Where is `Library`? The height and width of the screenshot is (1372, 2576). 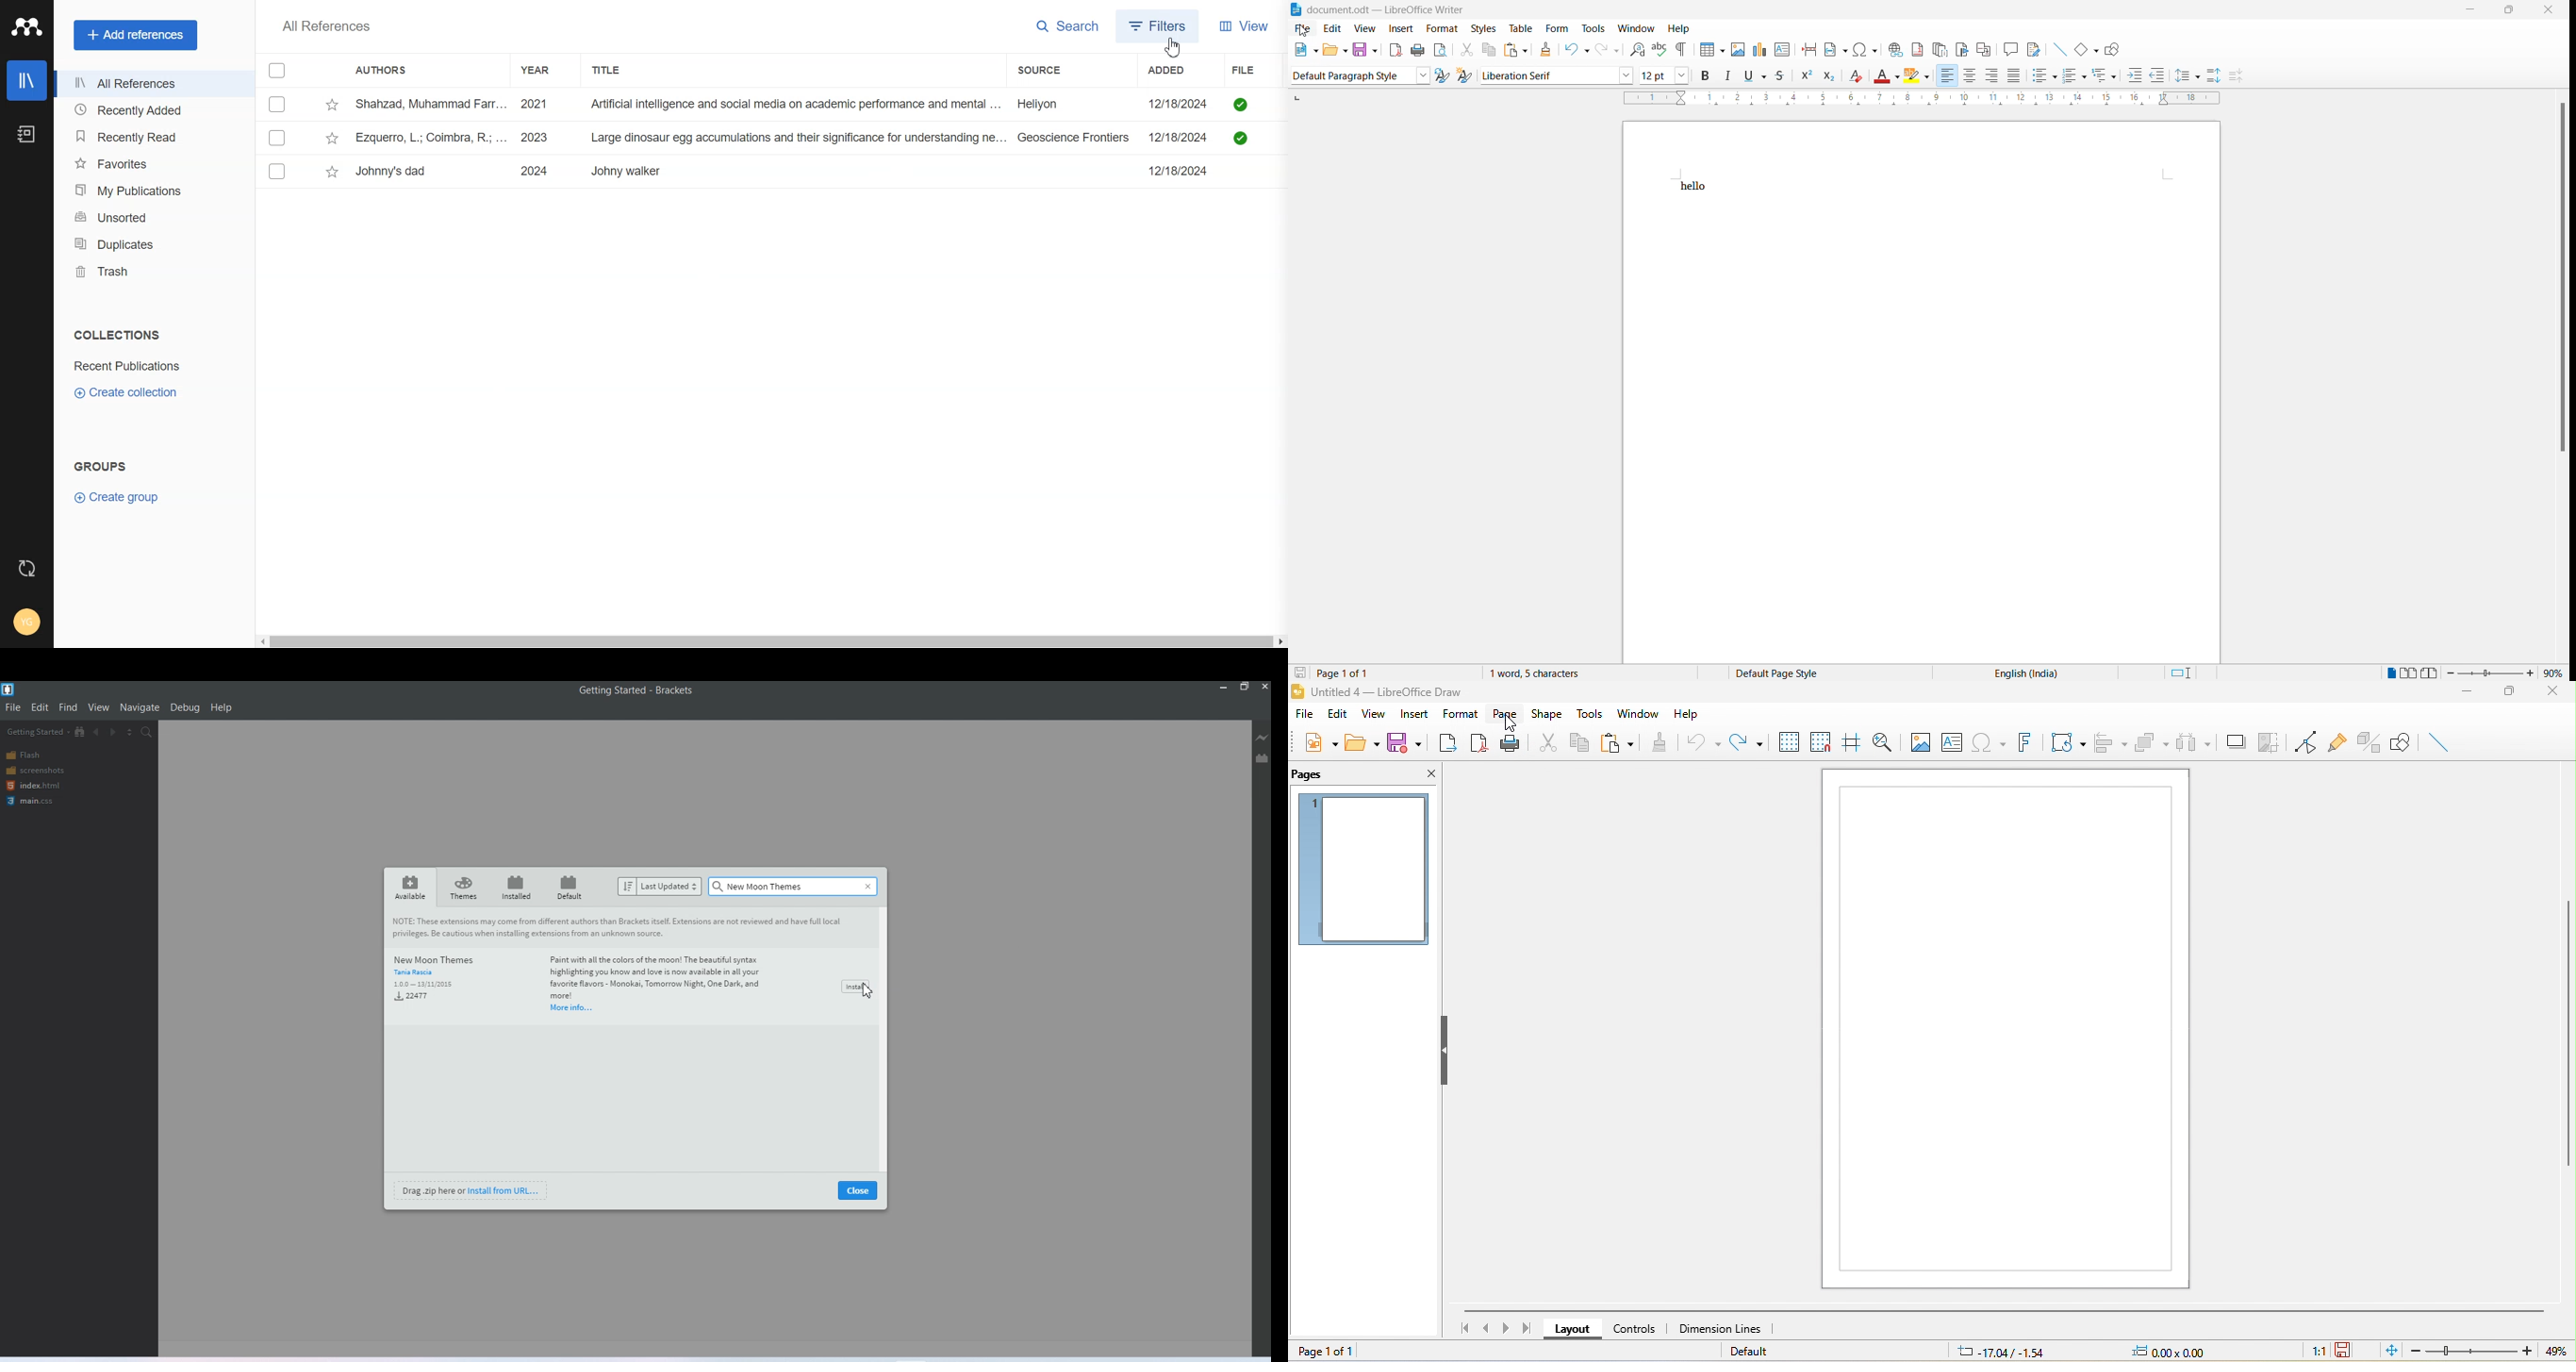 Library is located at coordinates (26, 81).